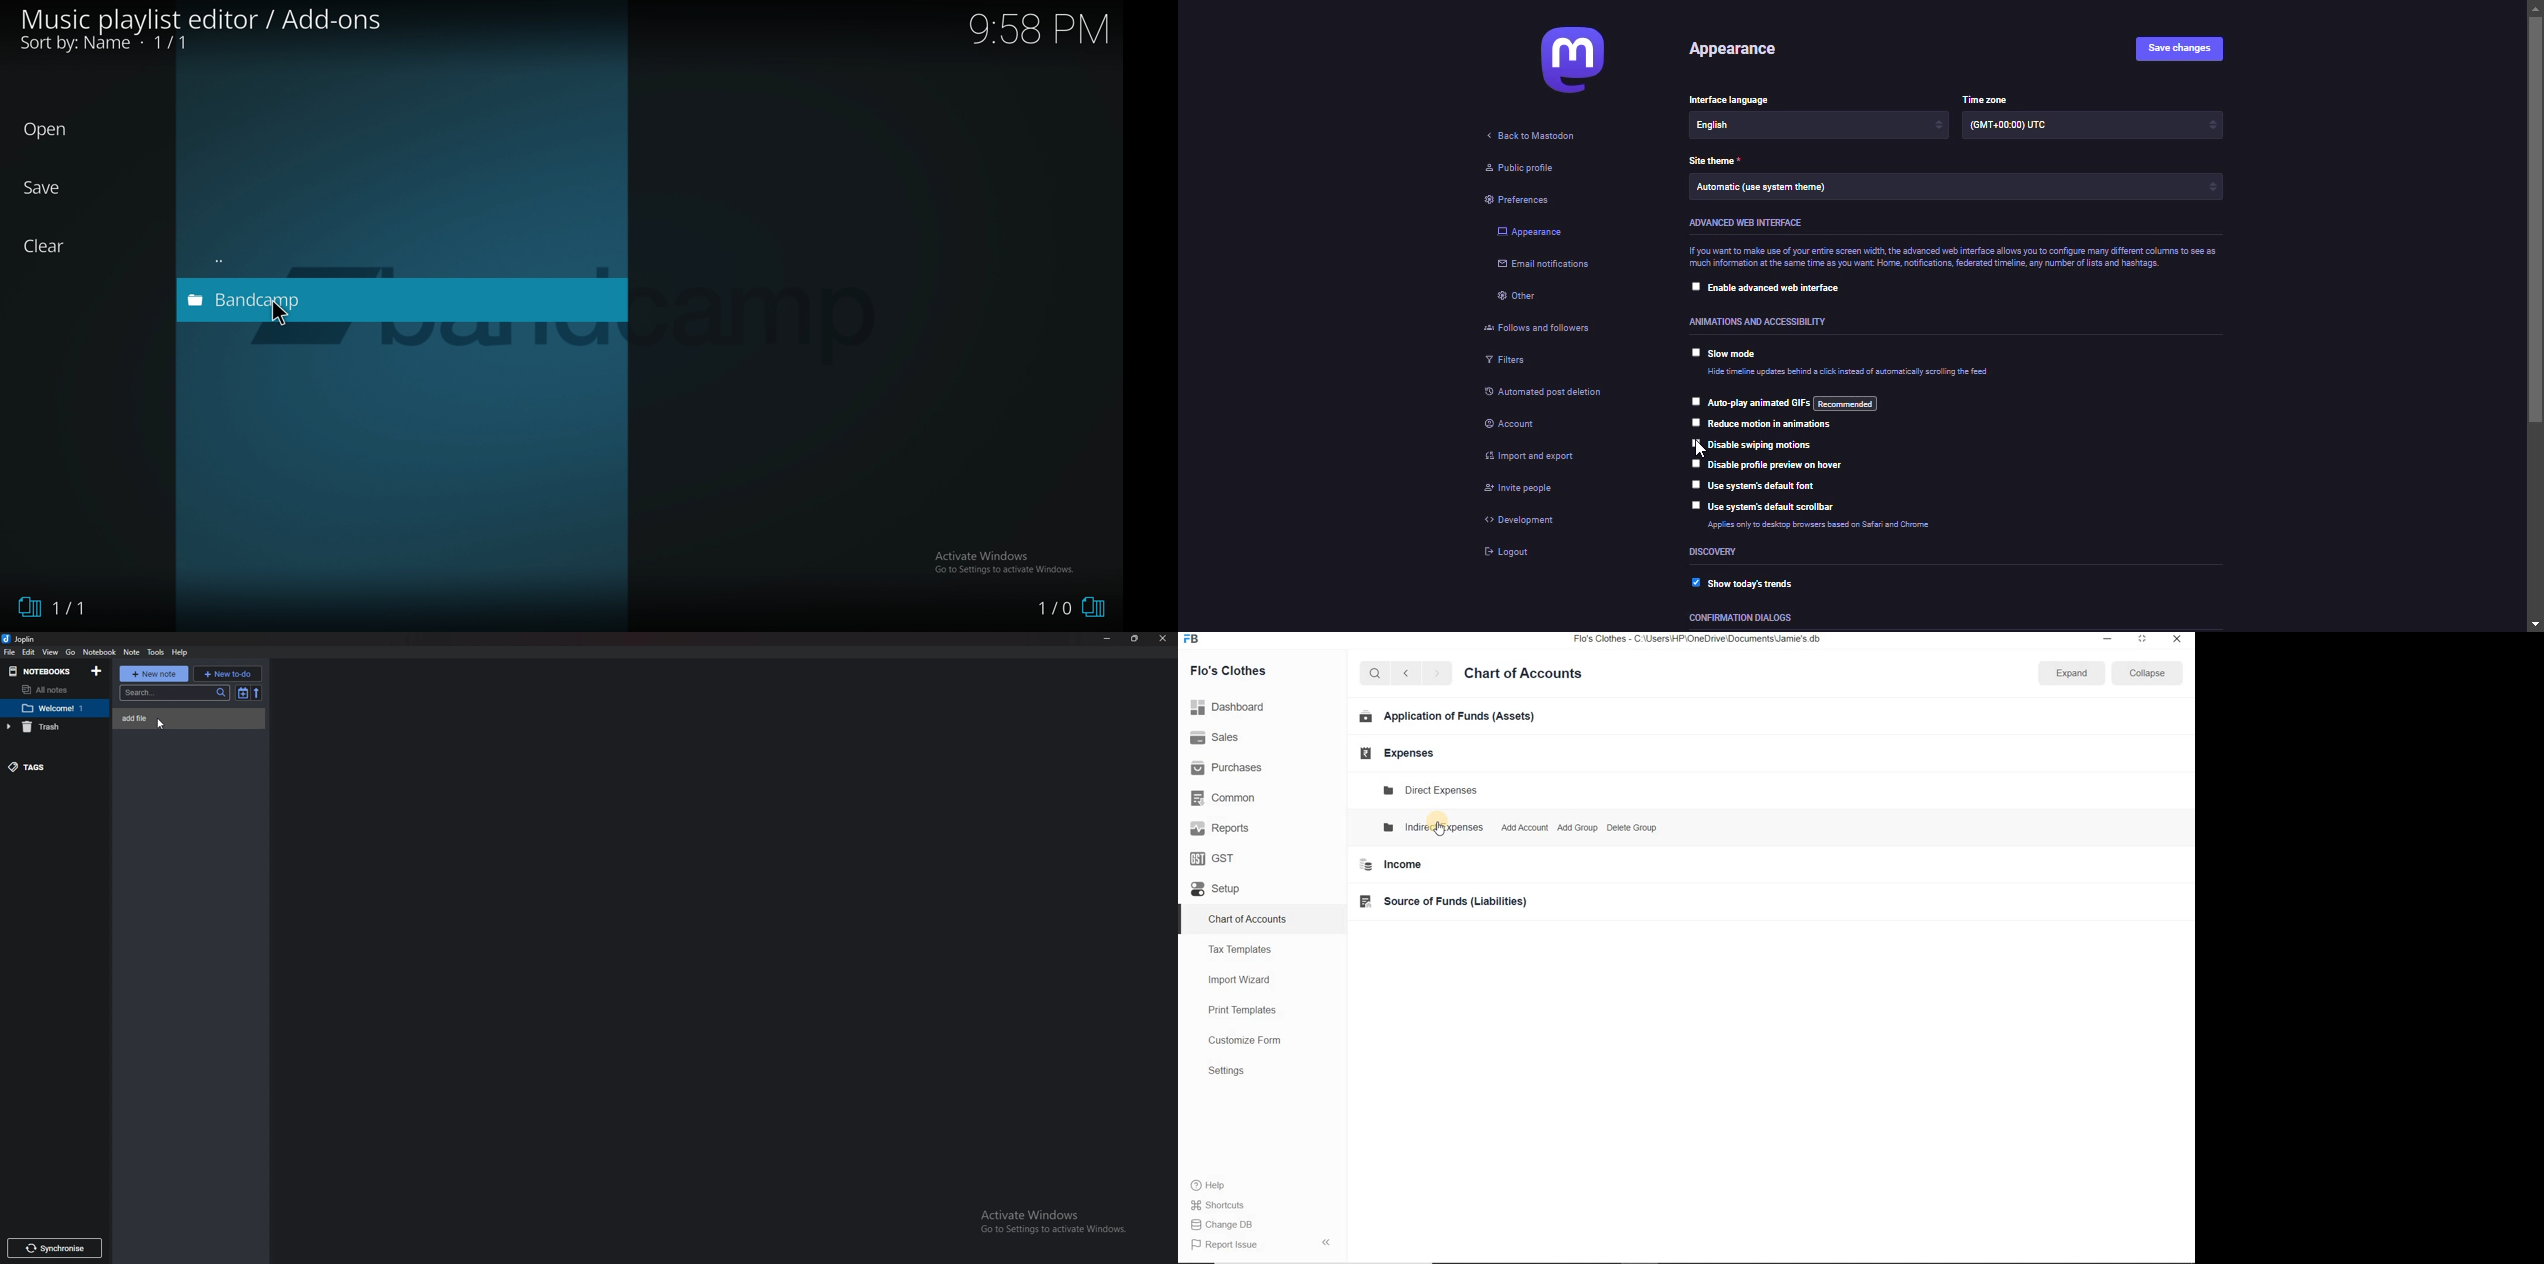 The height and width of the screenshot is (1288, 2548). What do you see at coordinates (1705, 640) in the screenshot?
I see `Flo's Clothes - C:\Users\HP\OneDrive\Documents\Jamie's db` at bounding box center [1705, 640].